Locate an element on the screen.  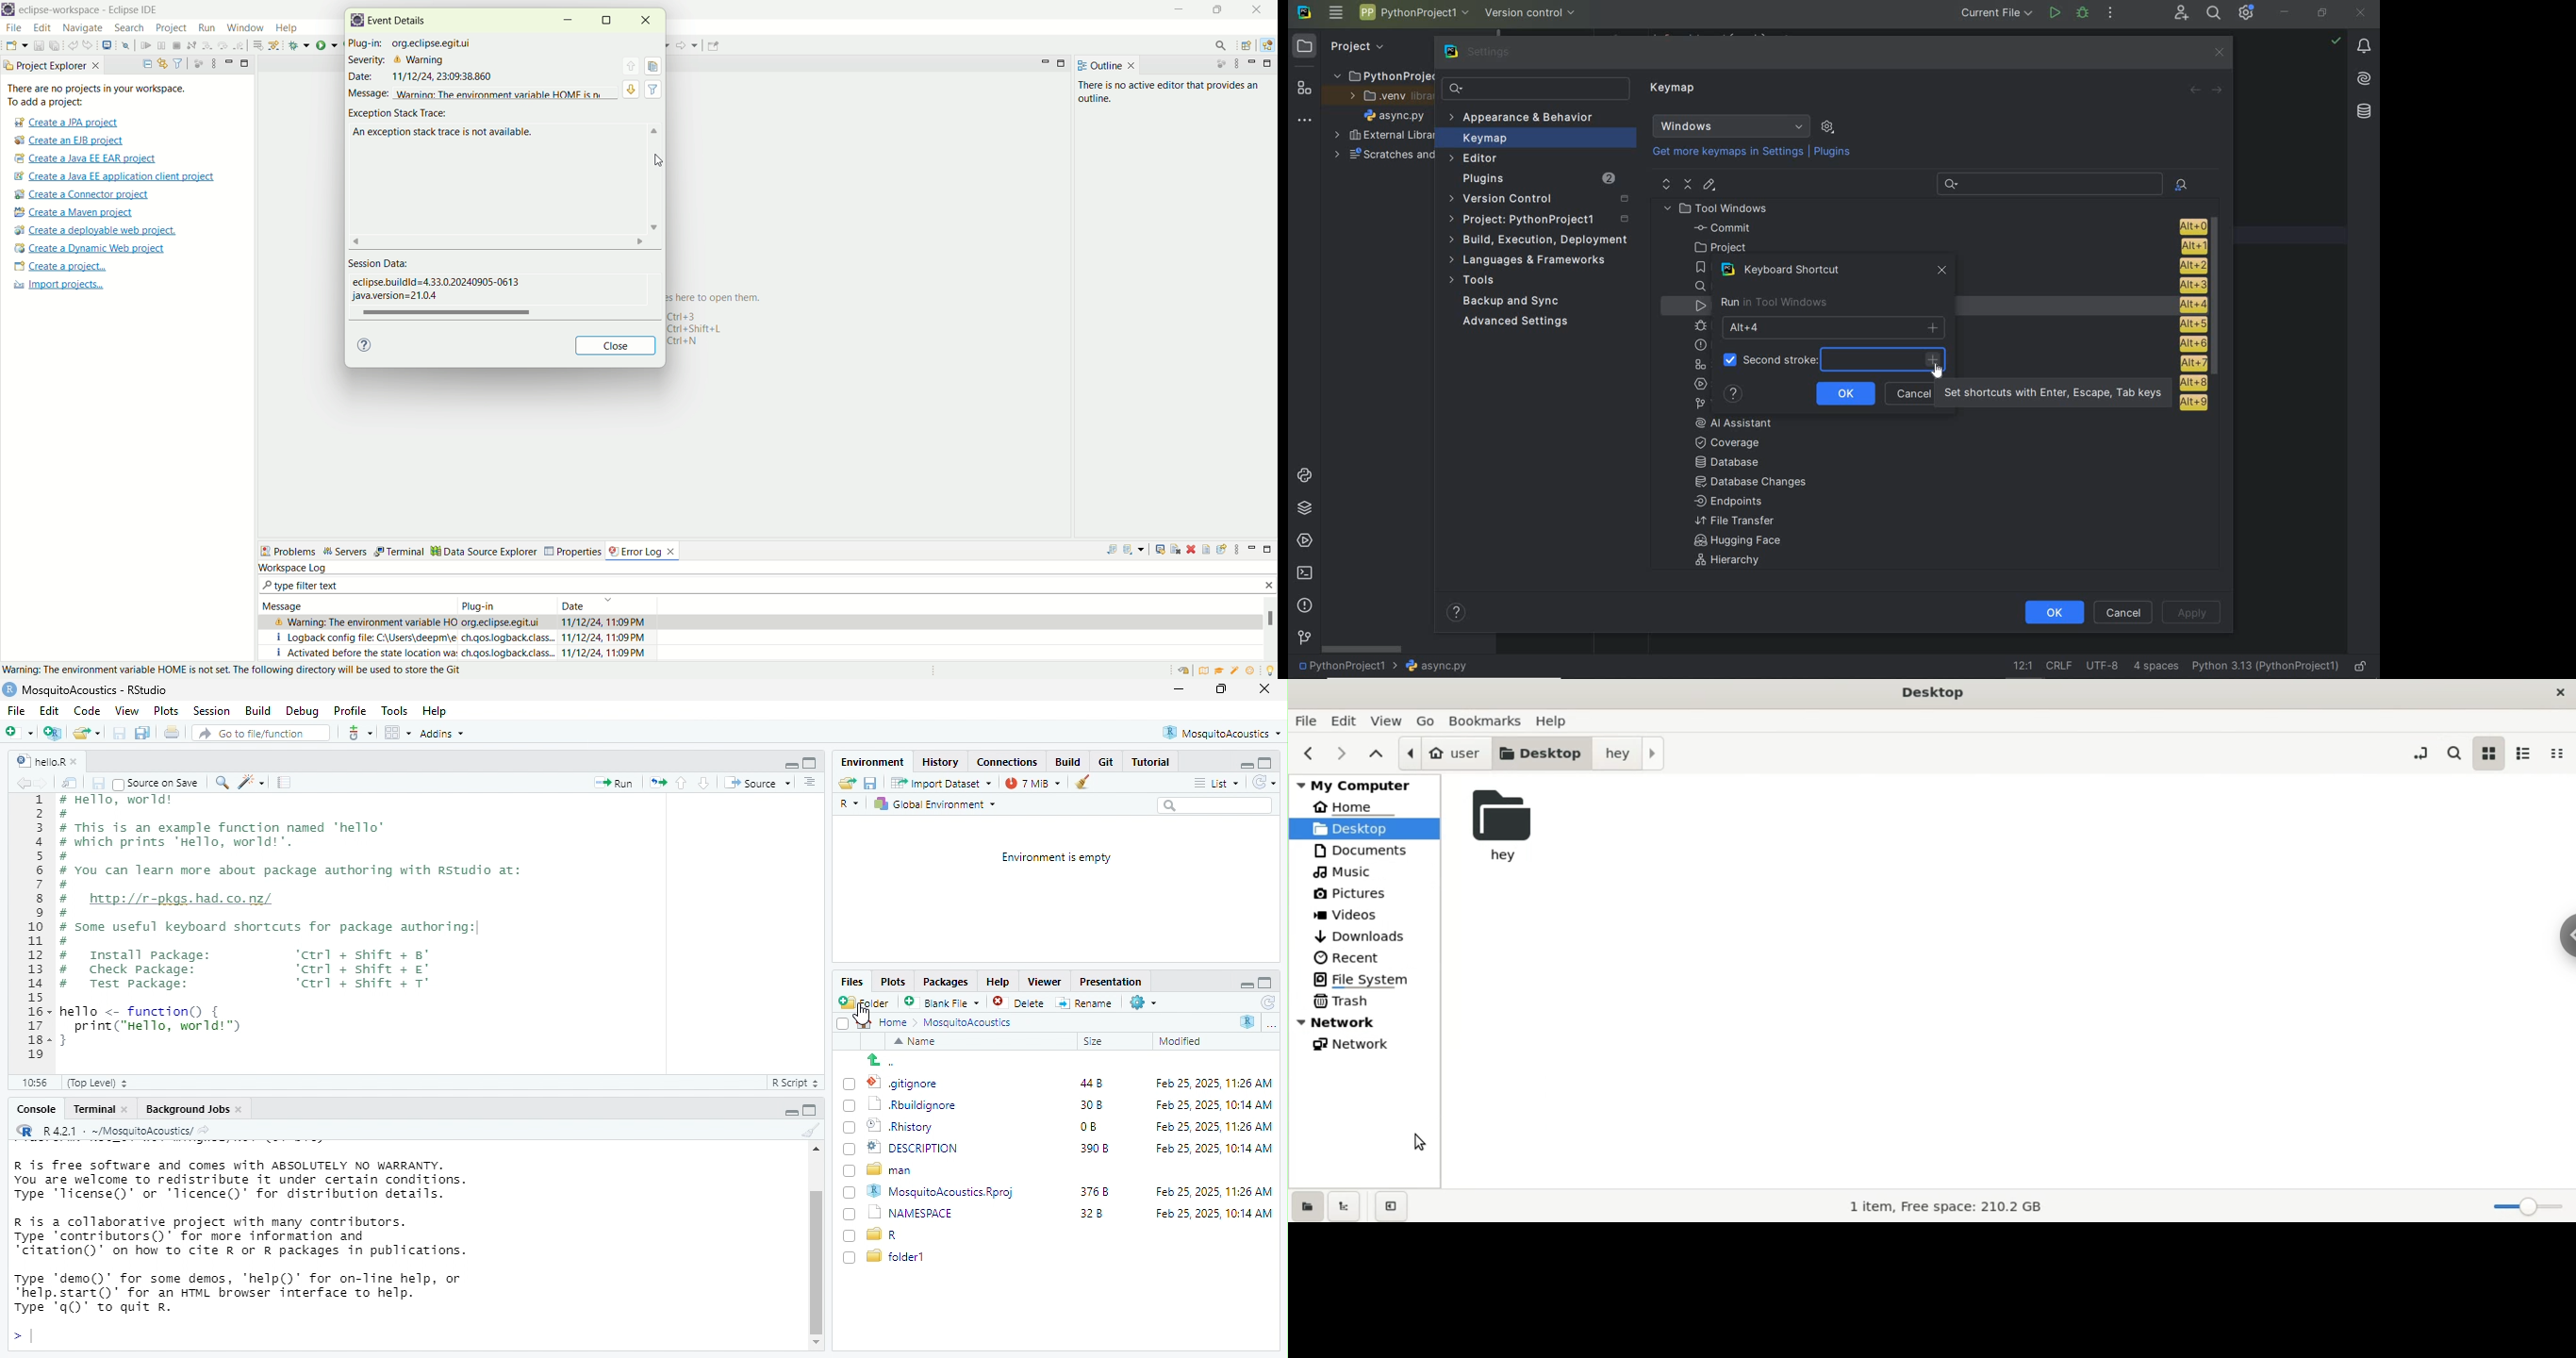
folder1 is located at coordinates (903, 1260).